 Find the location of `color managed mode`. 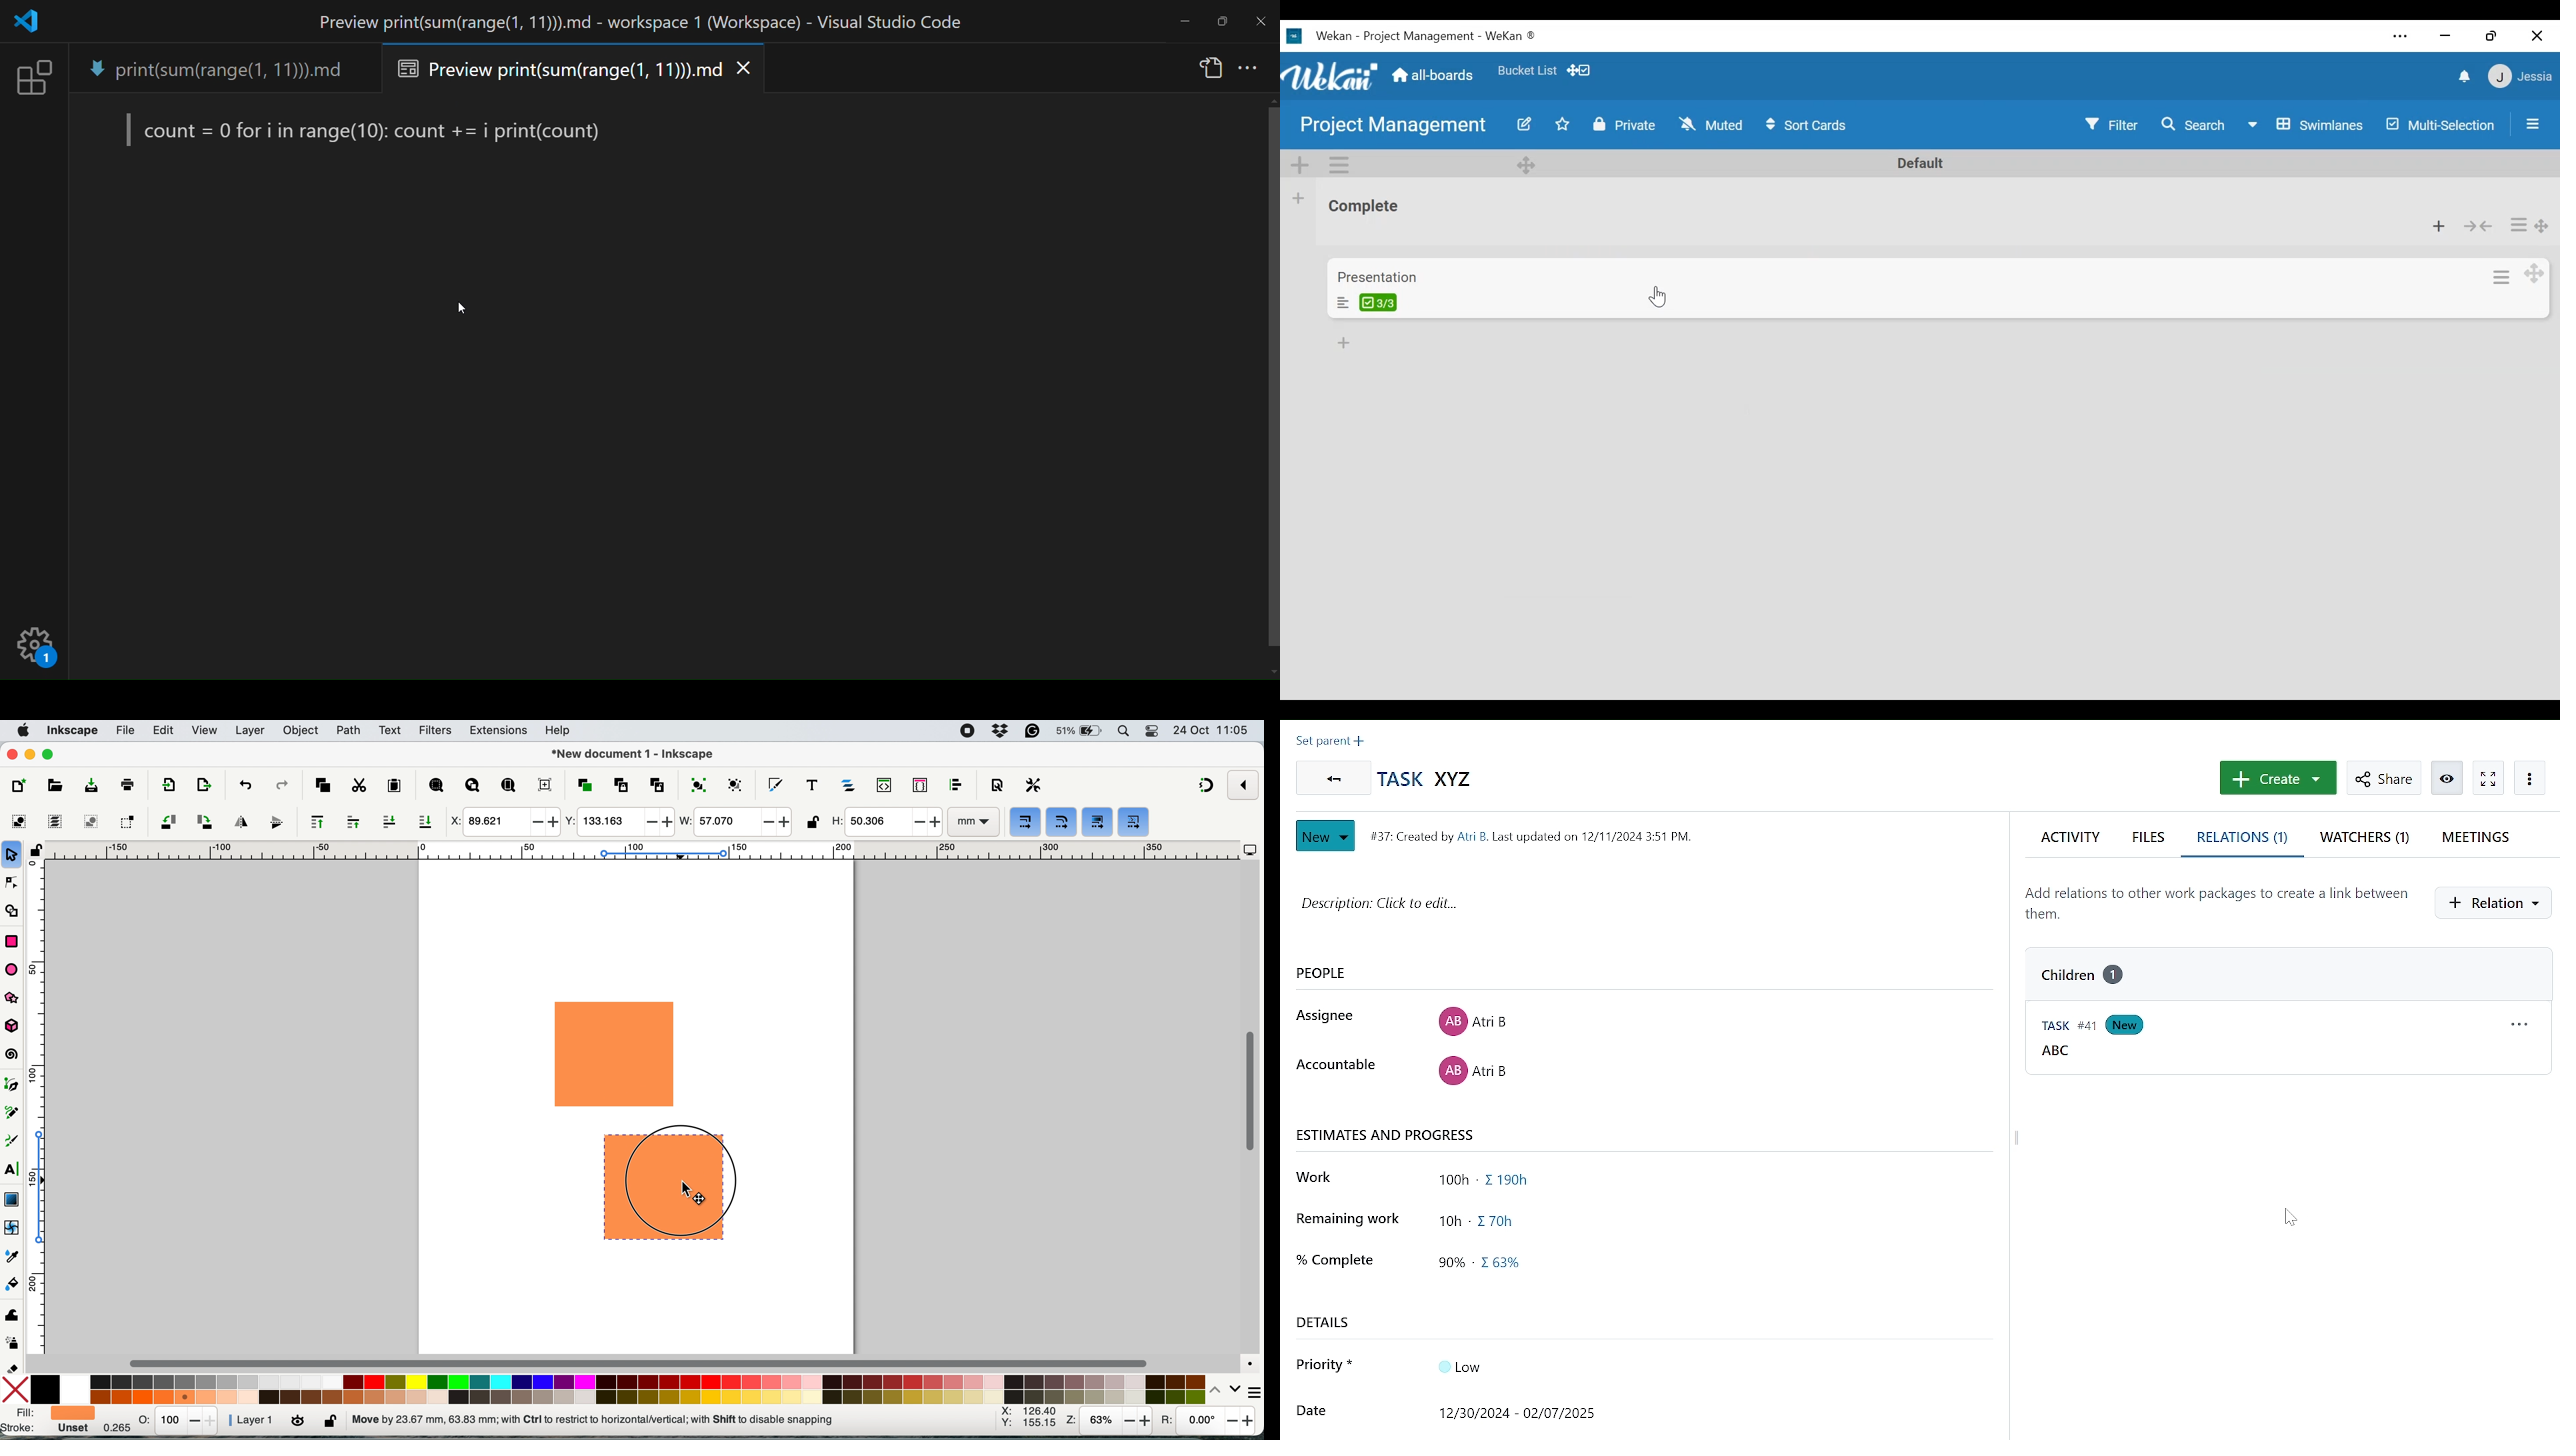

color managed mode is located at coordinates (1246, 1360).